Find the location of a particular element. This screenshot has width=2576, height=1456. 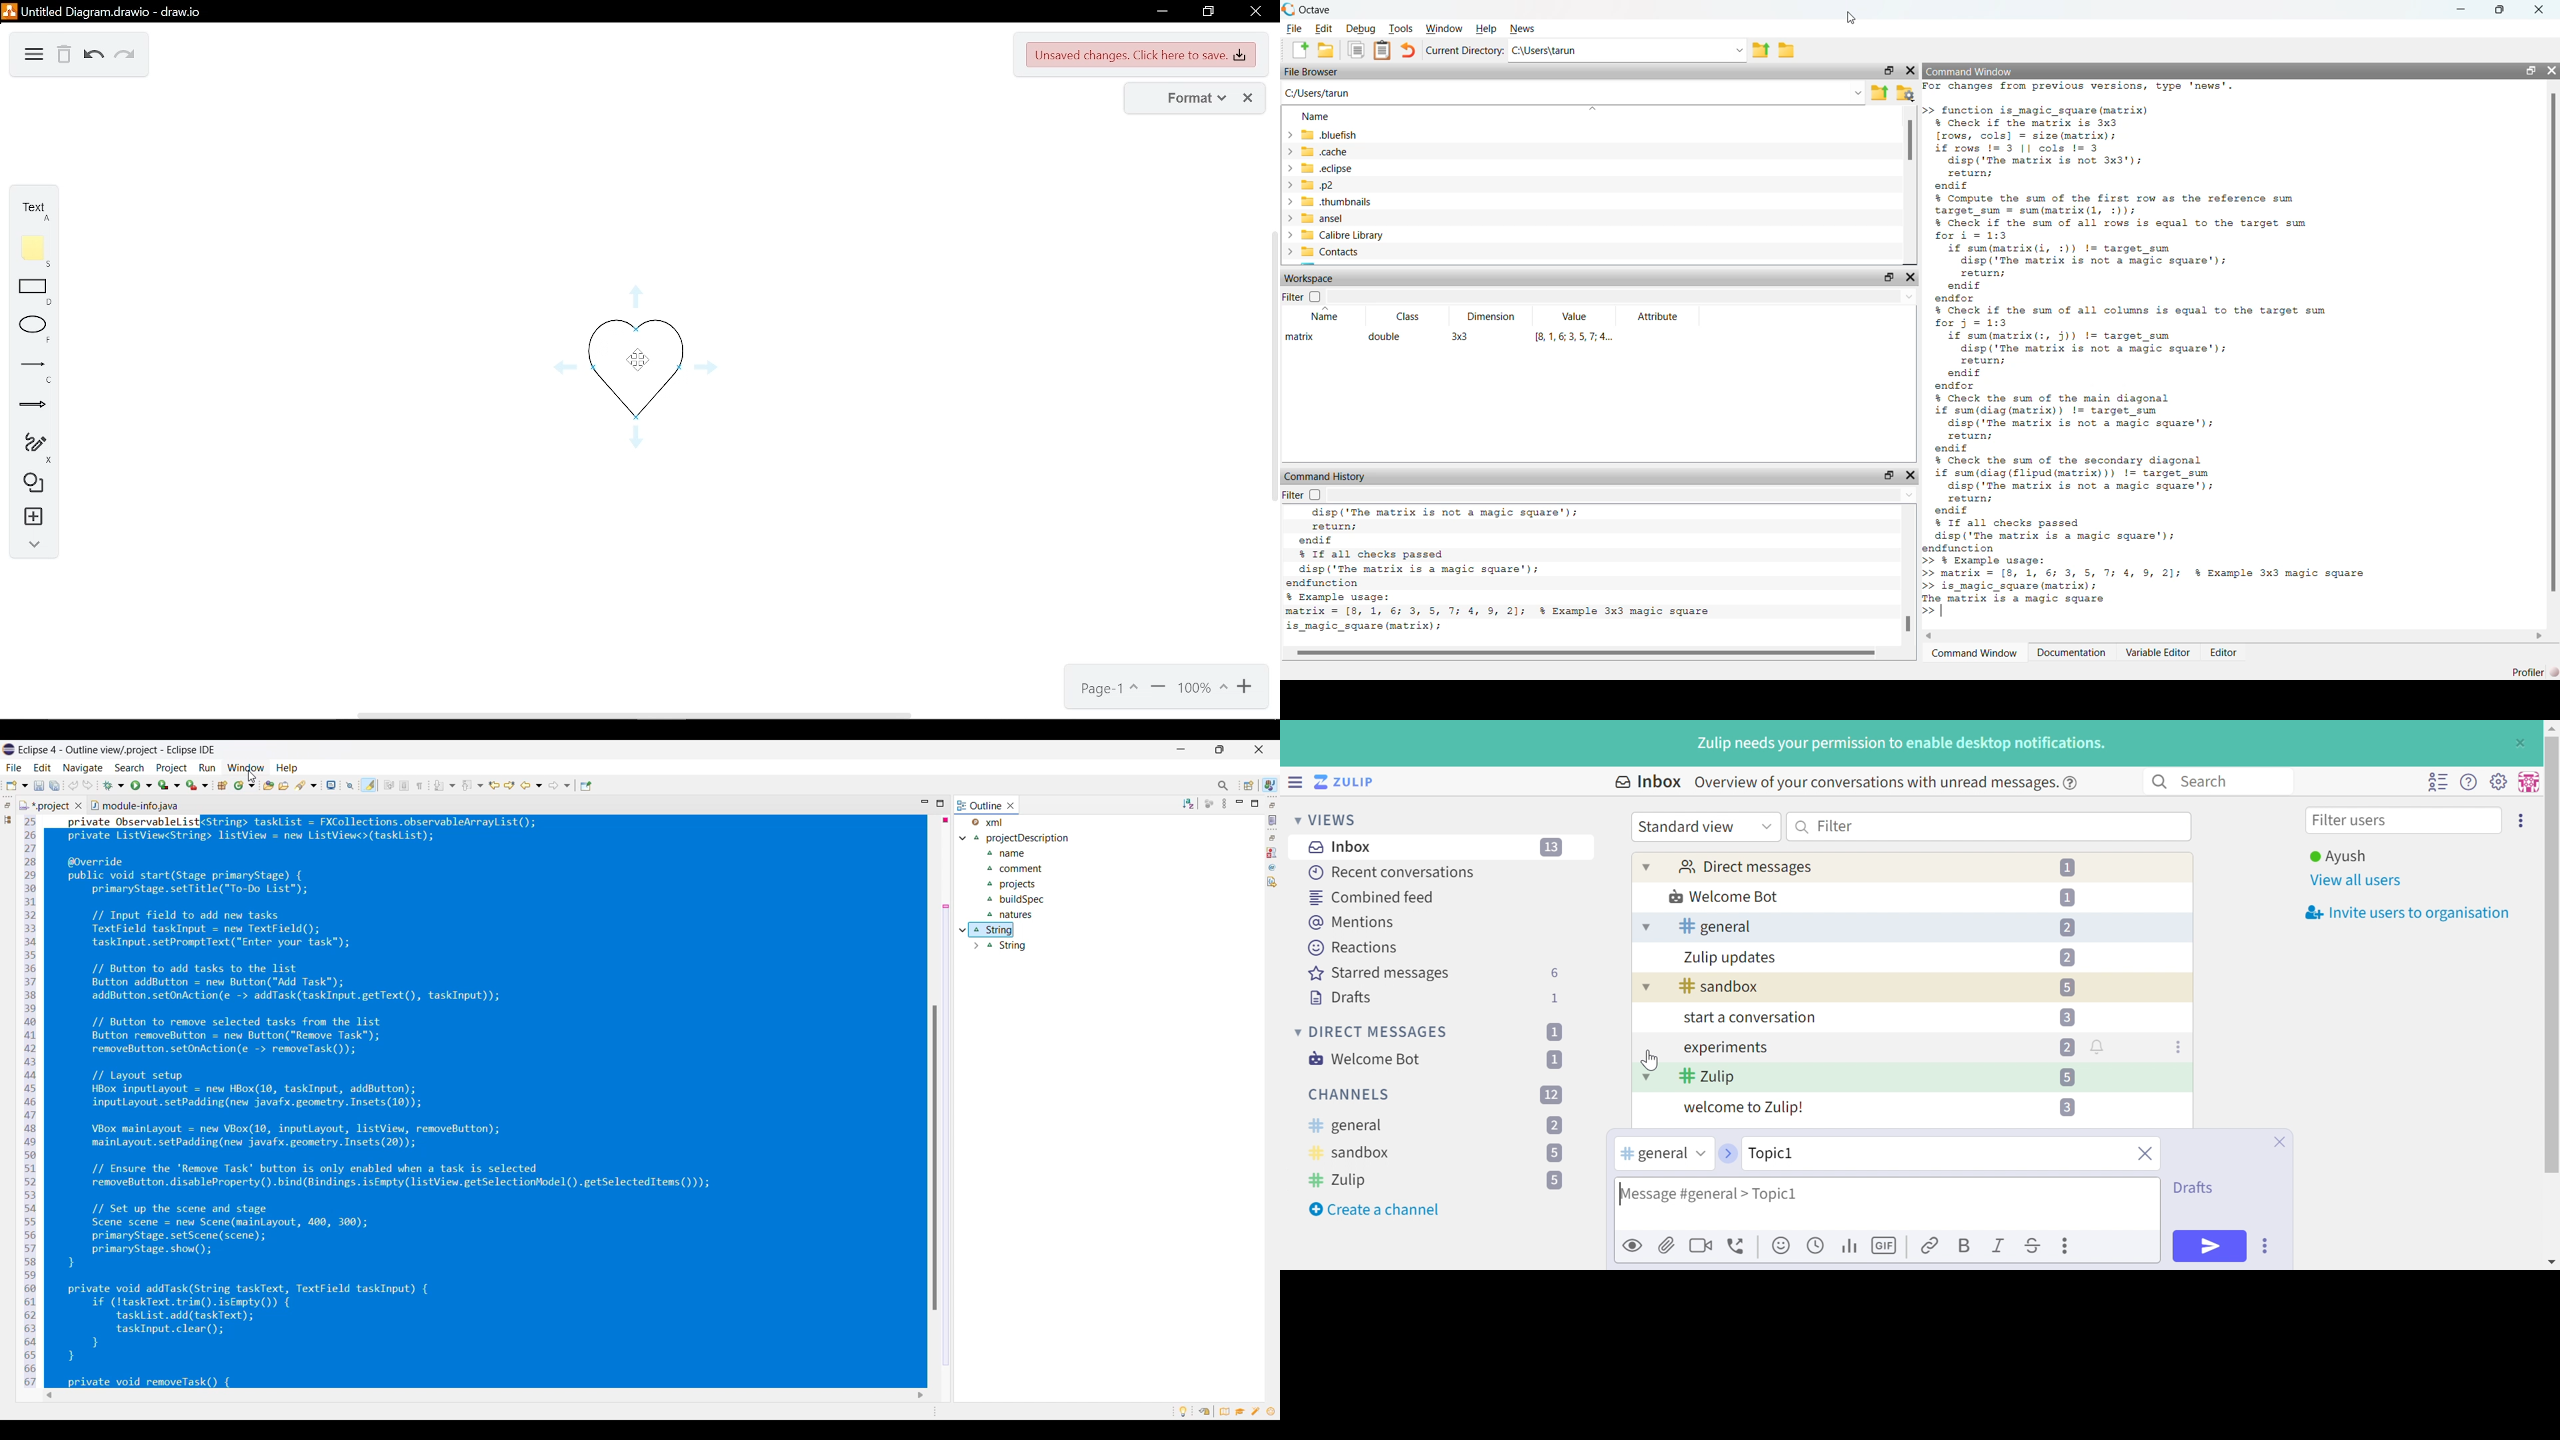

start a conversation is located at coordinates (1747, 1019).